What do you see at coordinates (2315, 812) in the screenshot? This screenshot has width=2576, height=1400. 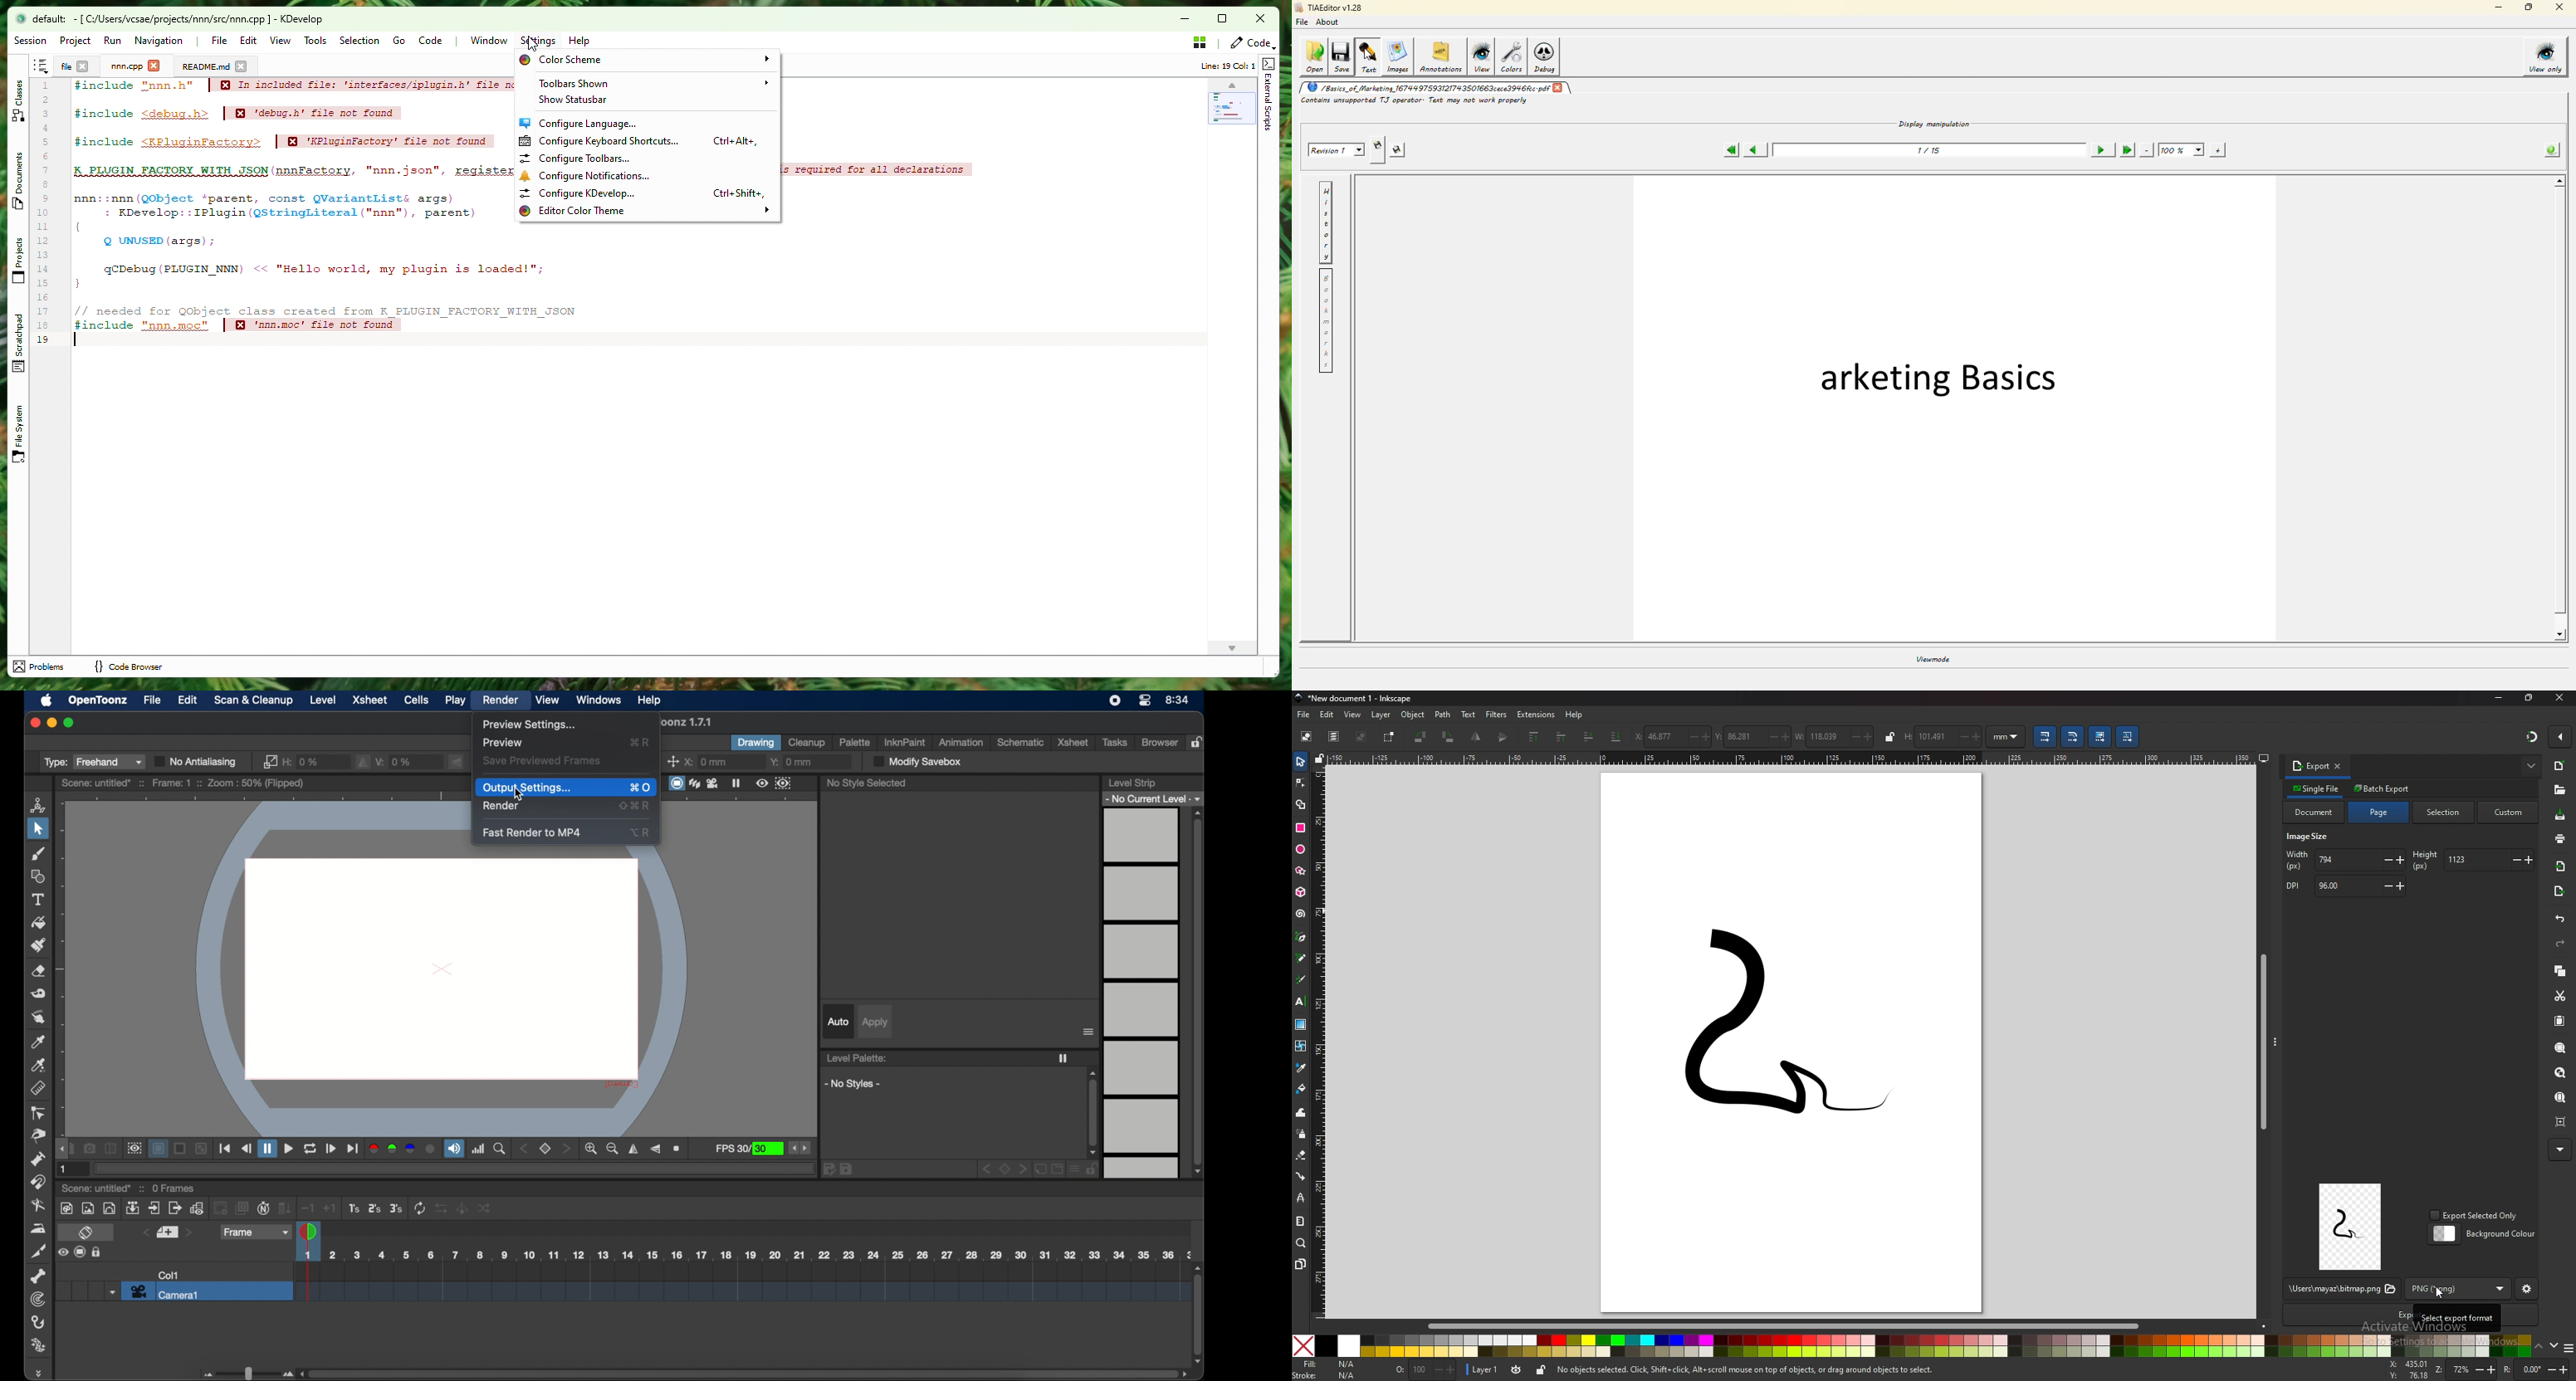 I see `document` at bounding box center [2315, 812].